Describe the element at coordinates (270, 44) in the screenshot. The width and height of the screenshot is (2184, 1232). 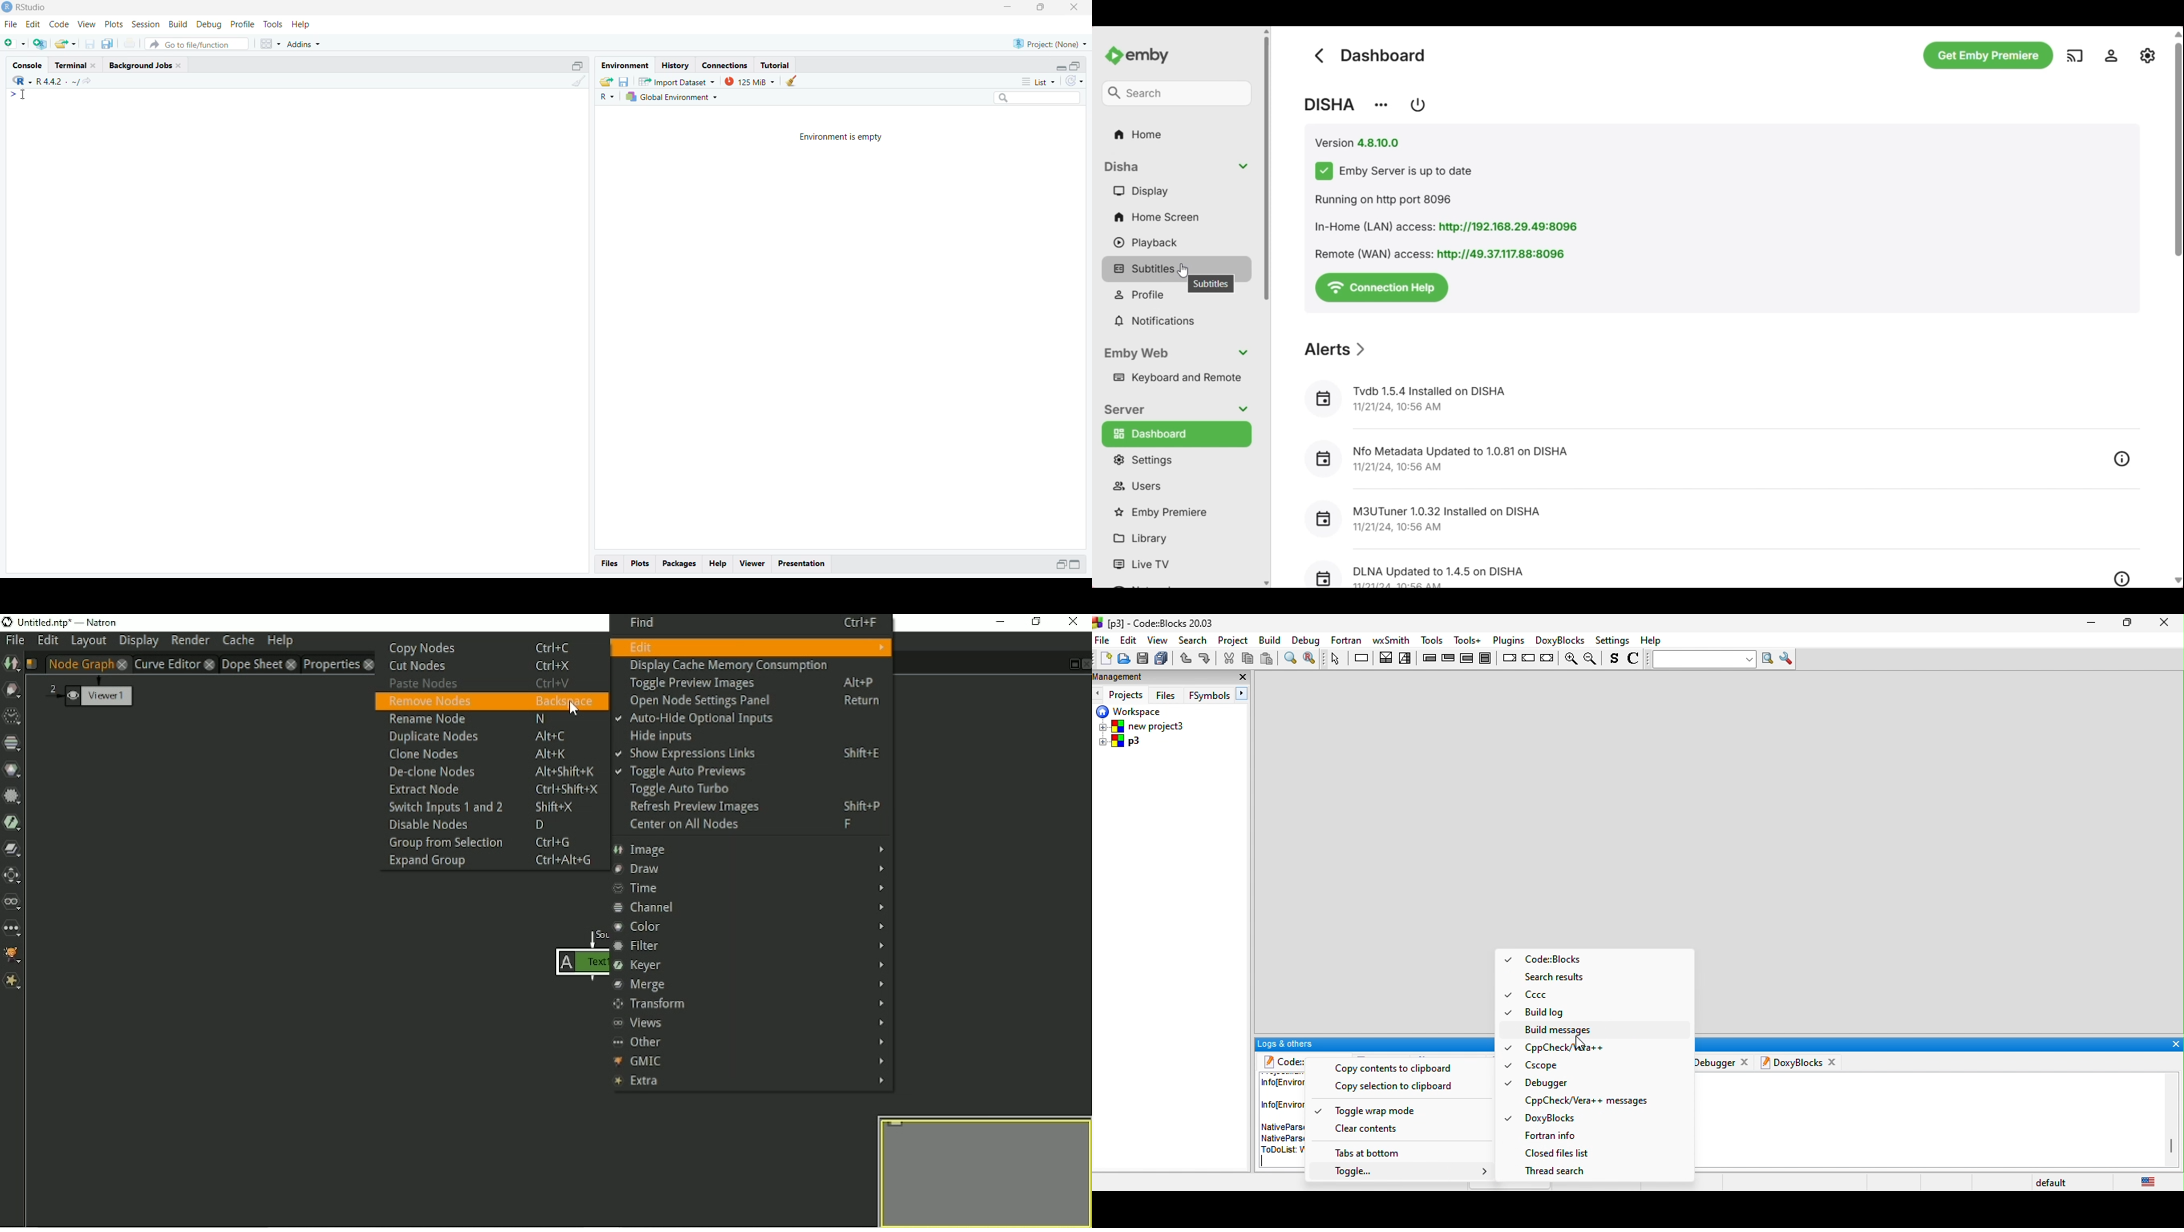
I see `Workspace panes` at that location.